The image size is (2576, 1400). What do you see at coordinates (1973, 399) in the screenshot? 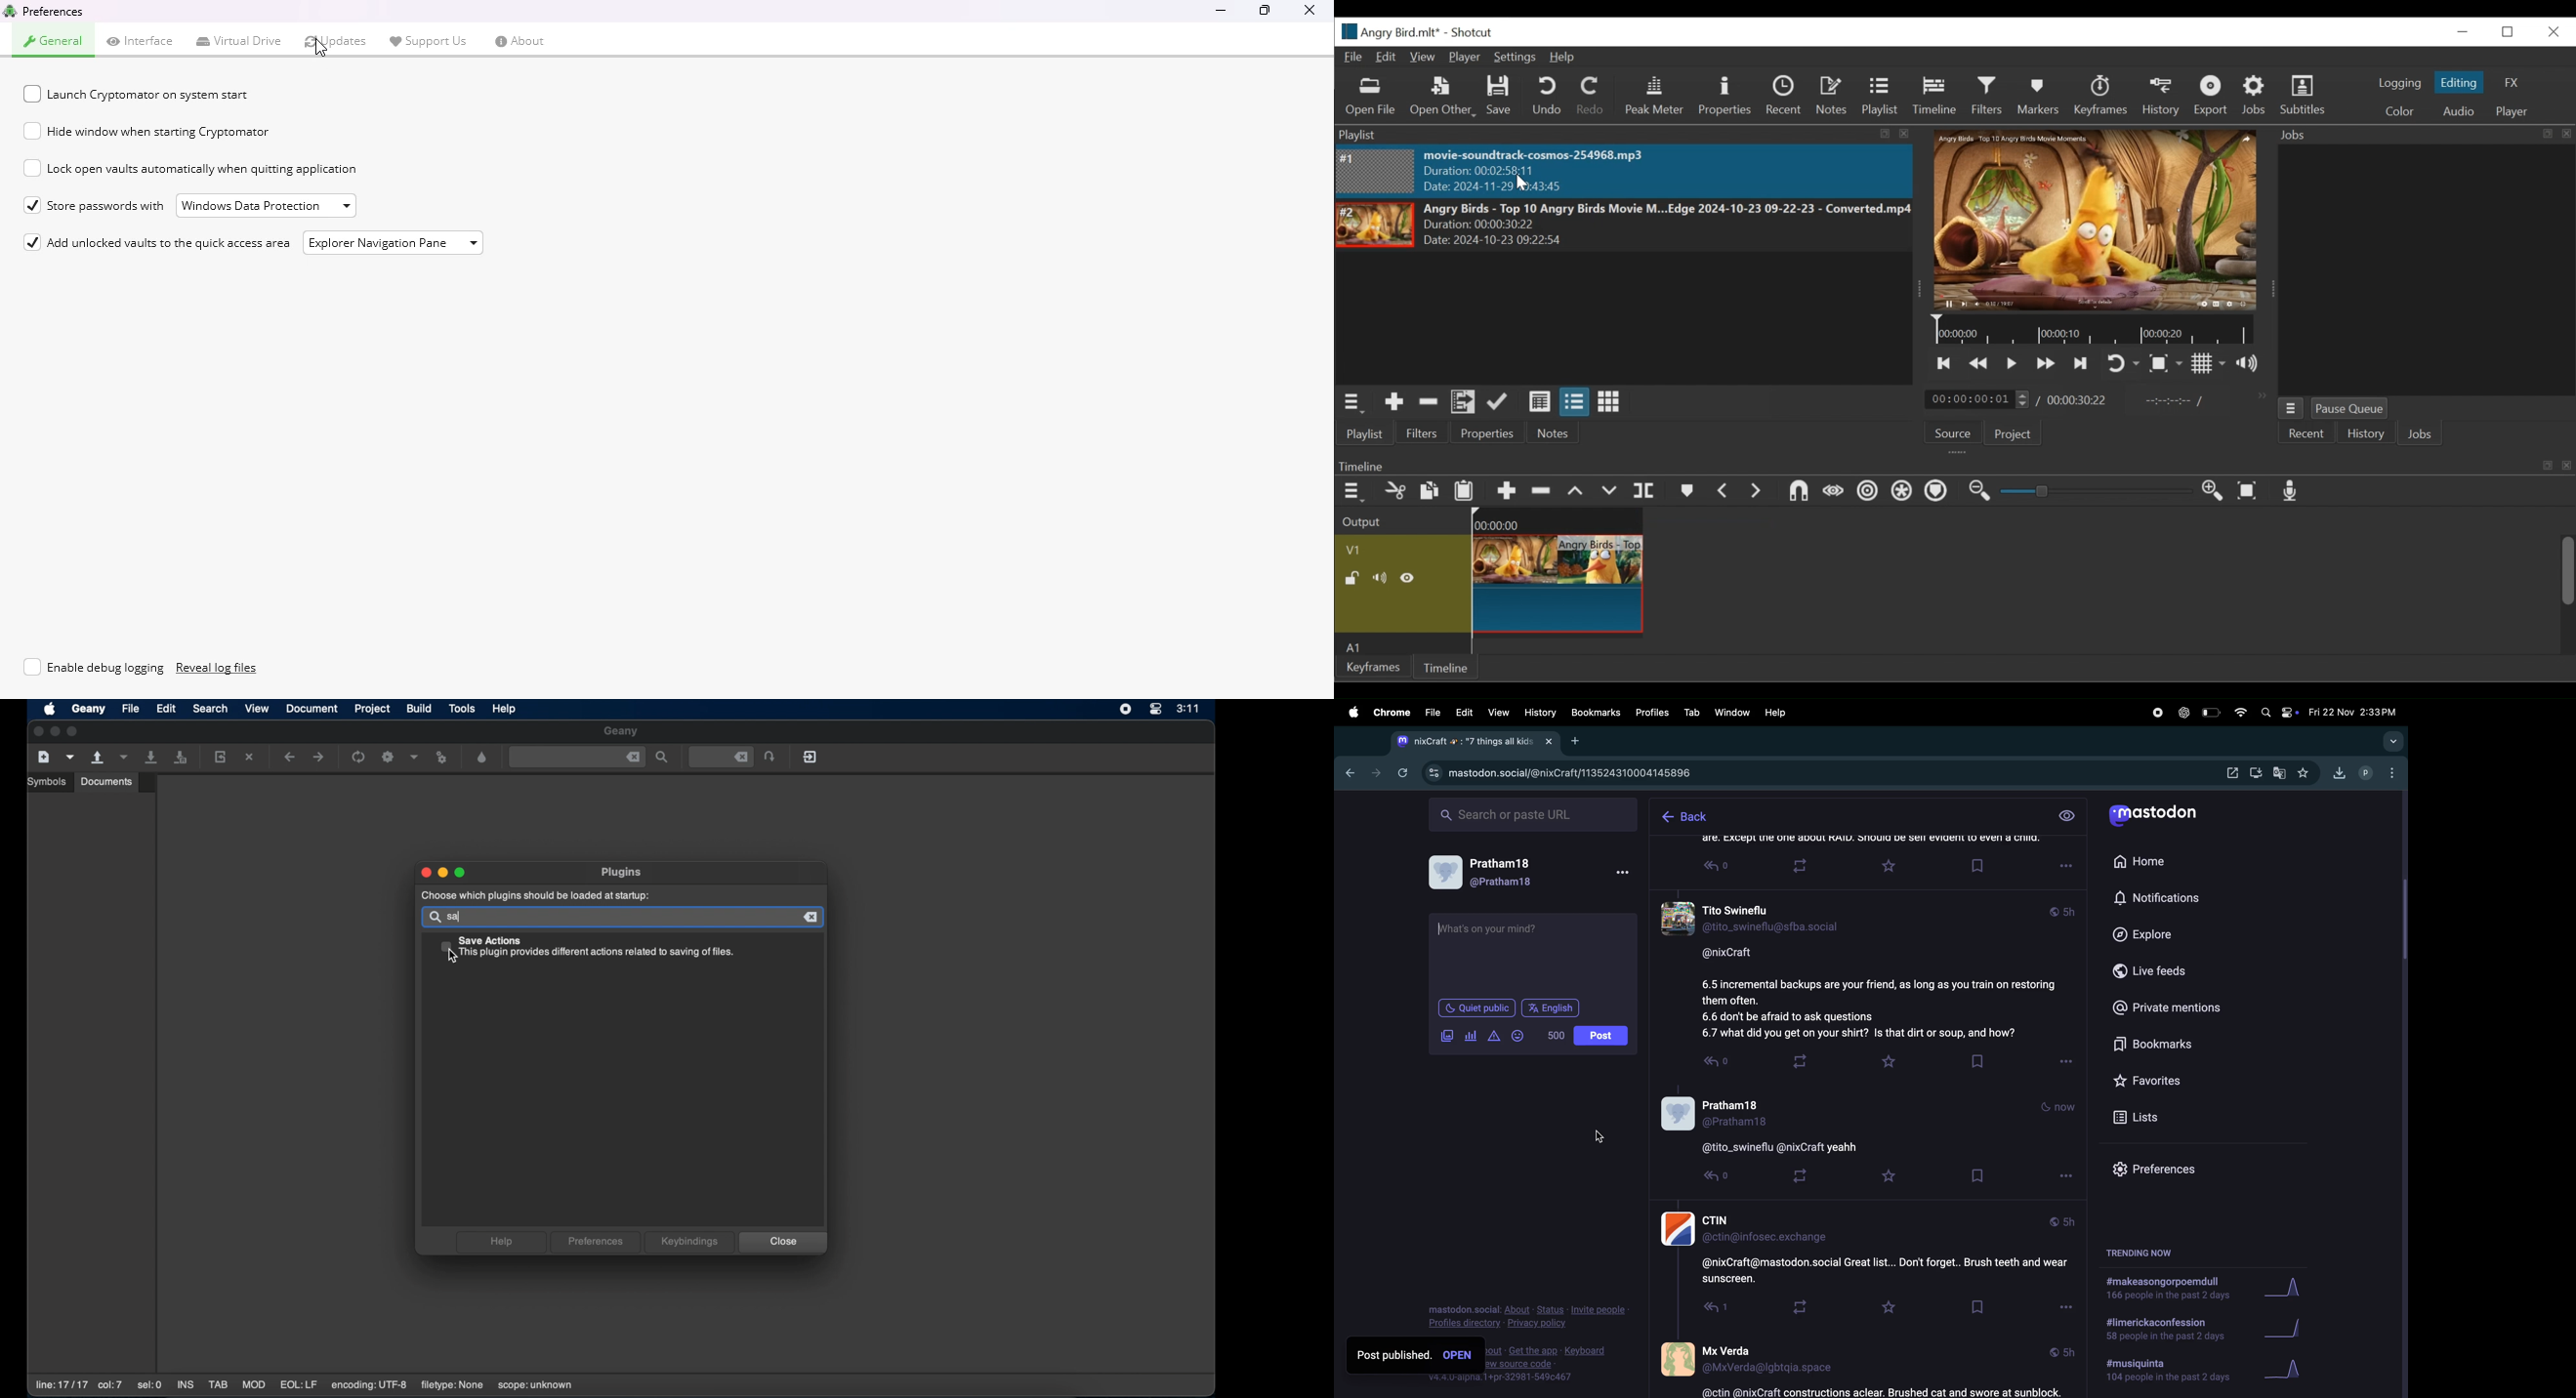
I see `/ 00:00:00:01(Current duration)` at bounding box center [1973, 399].